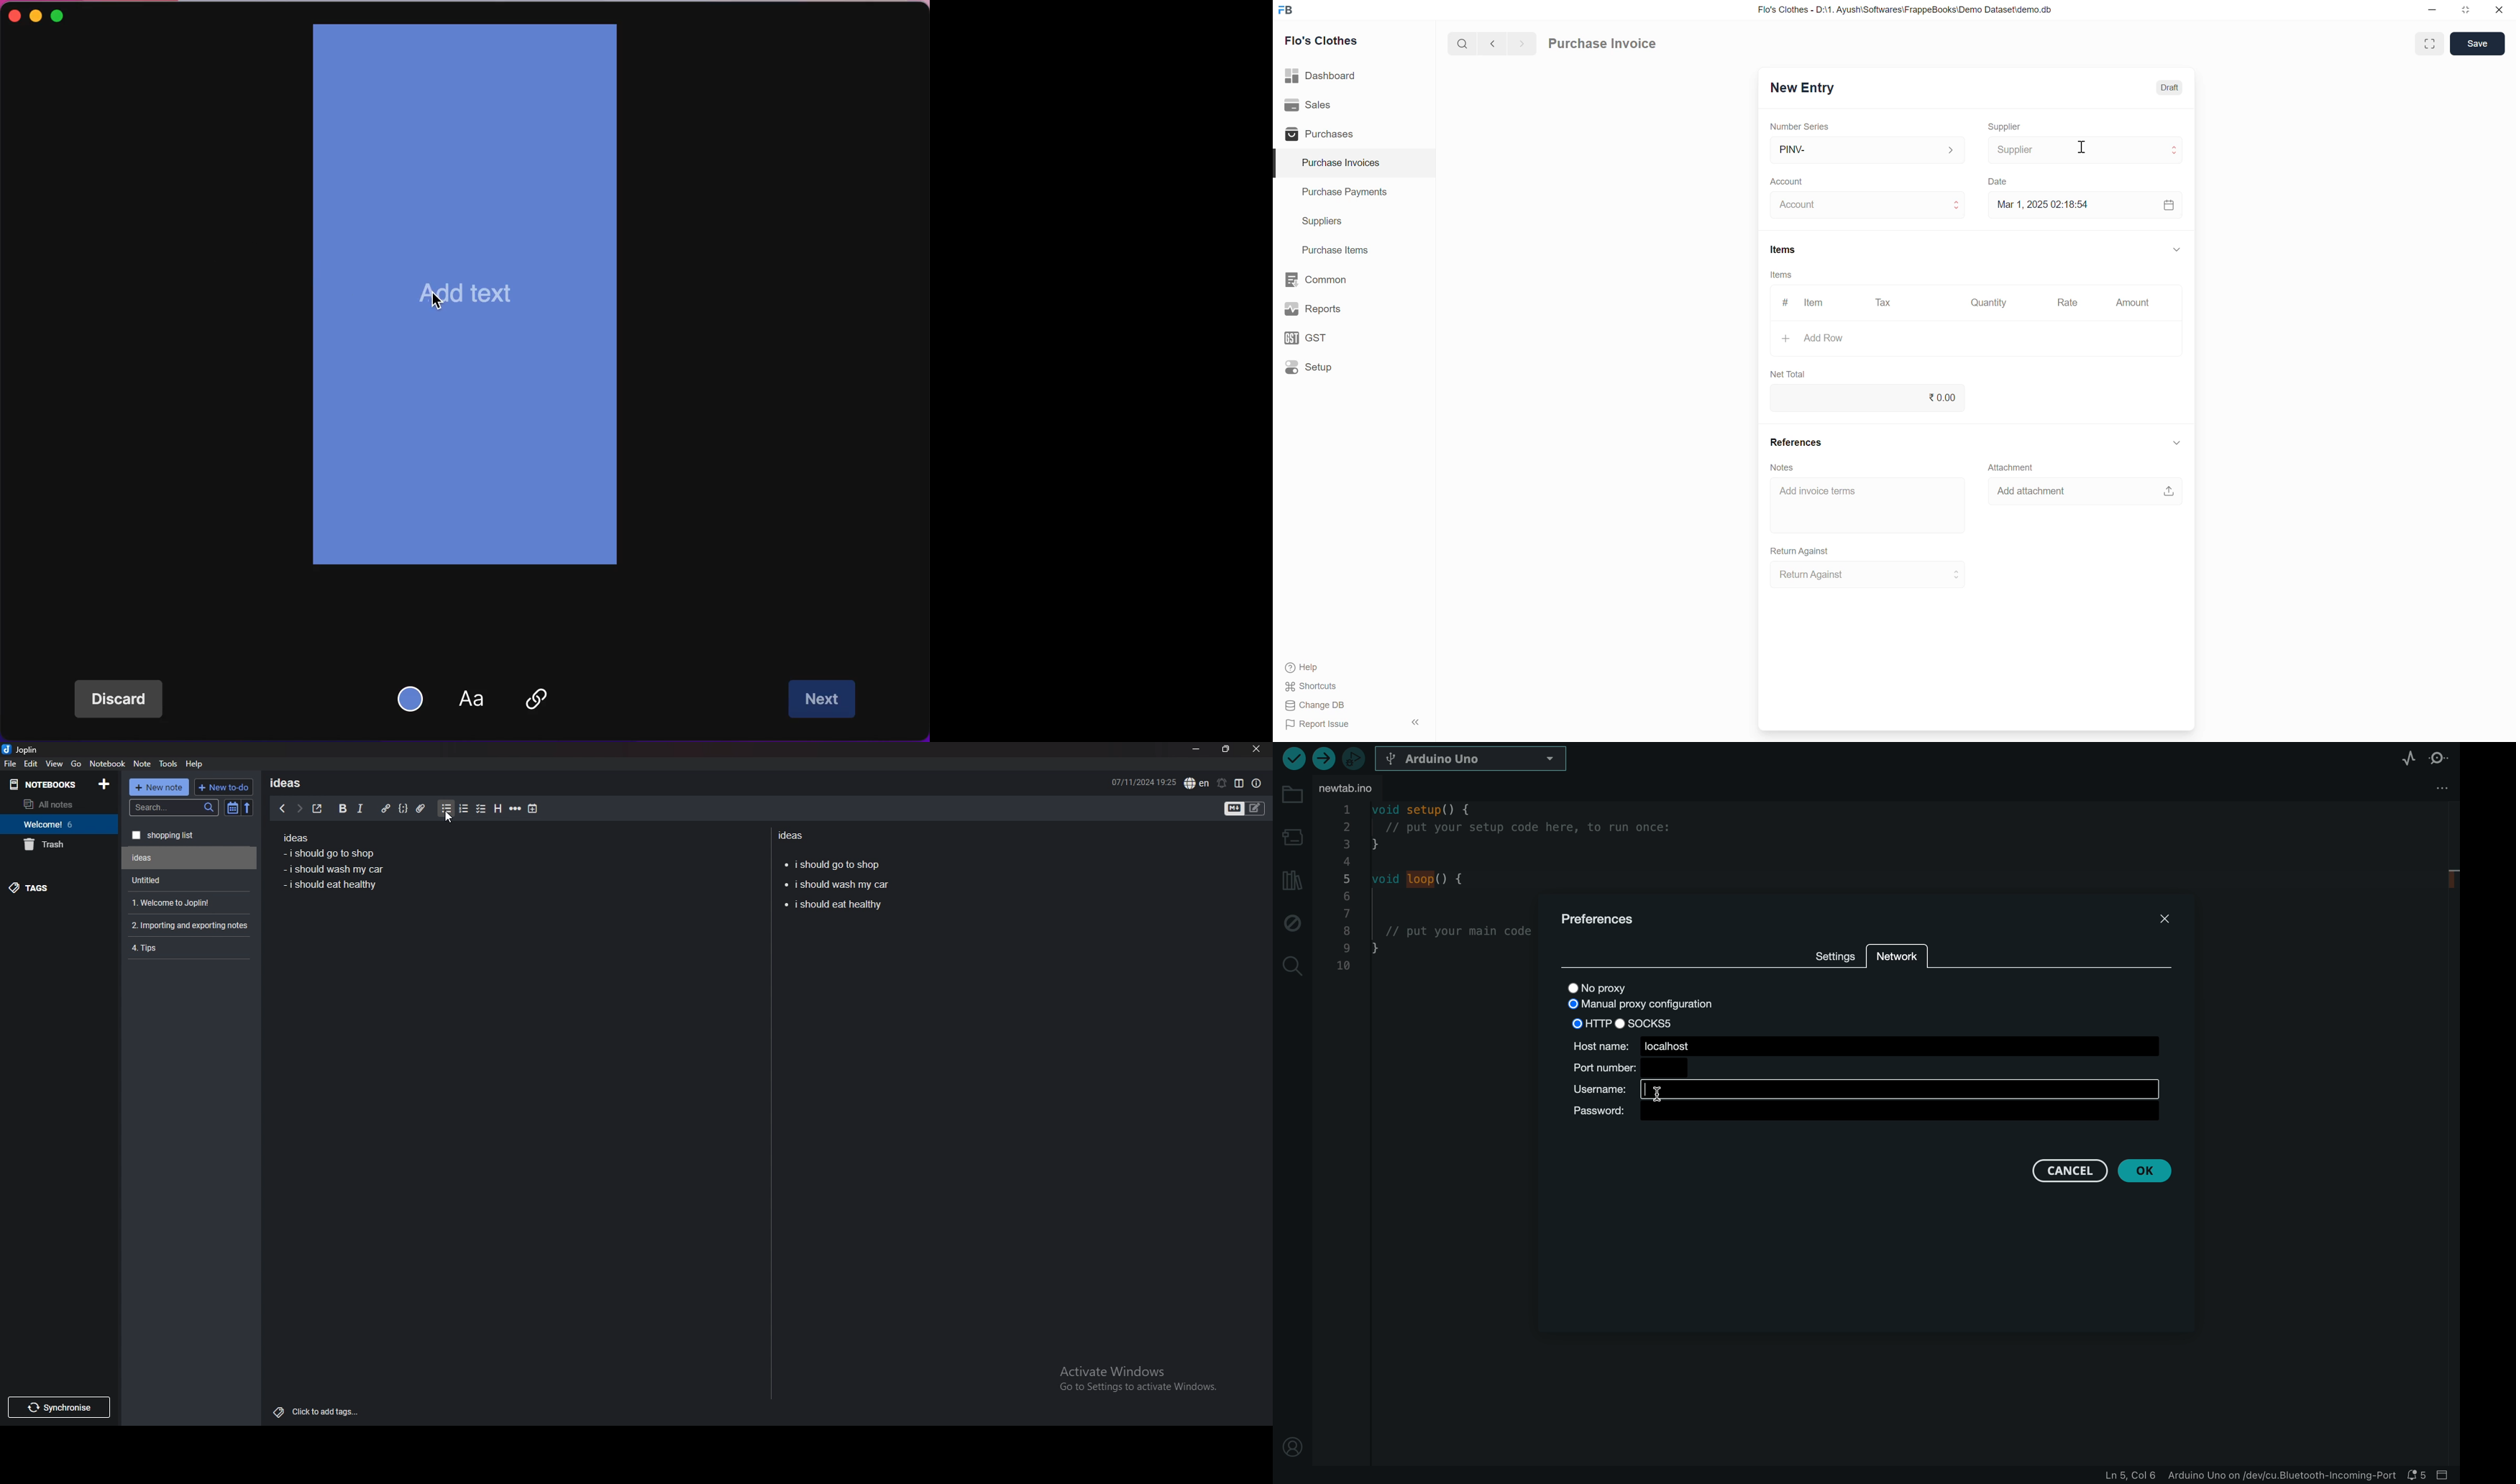 The width and height of the screenshot is (2520, 1484). What do you see at coordinates (1782, 468) in the screenshot?
I see `Notes` at bounding box center [1782, 468].